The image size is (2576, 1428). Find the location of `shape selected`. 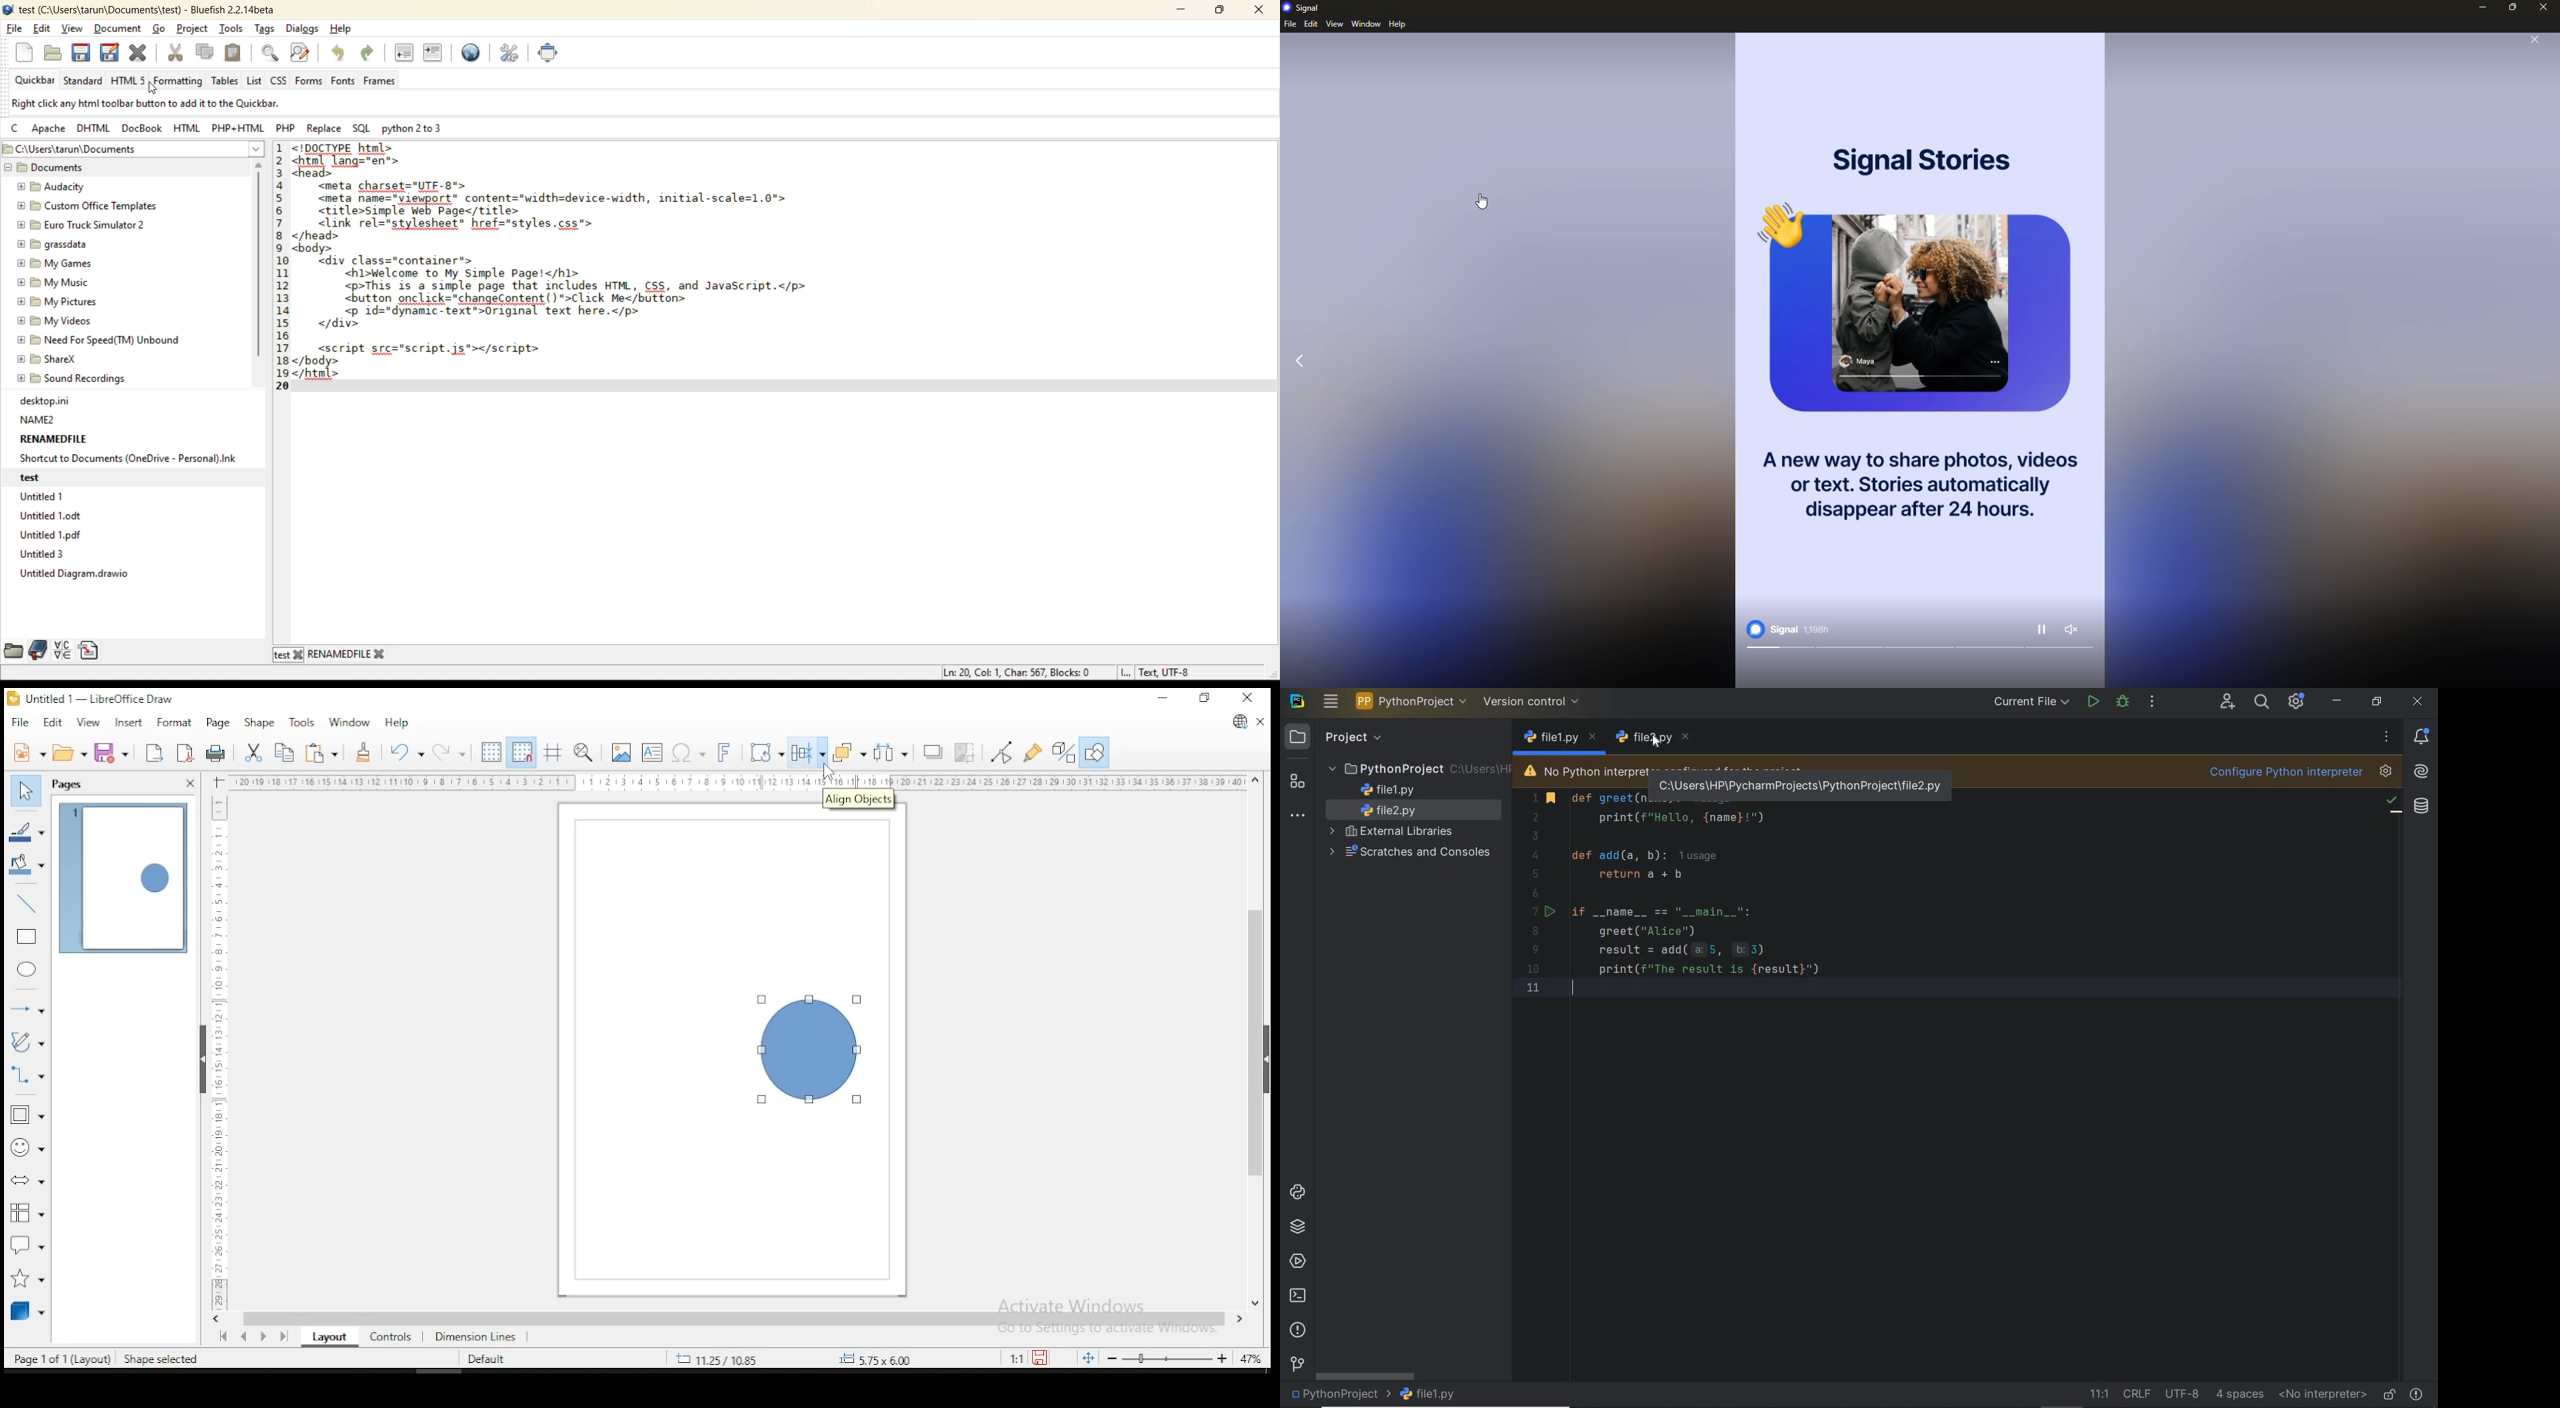

shape selected is located at coordinates (163, 1360).